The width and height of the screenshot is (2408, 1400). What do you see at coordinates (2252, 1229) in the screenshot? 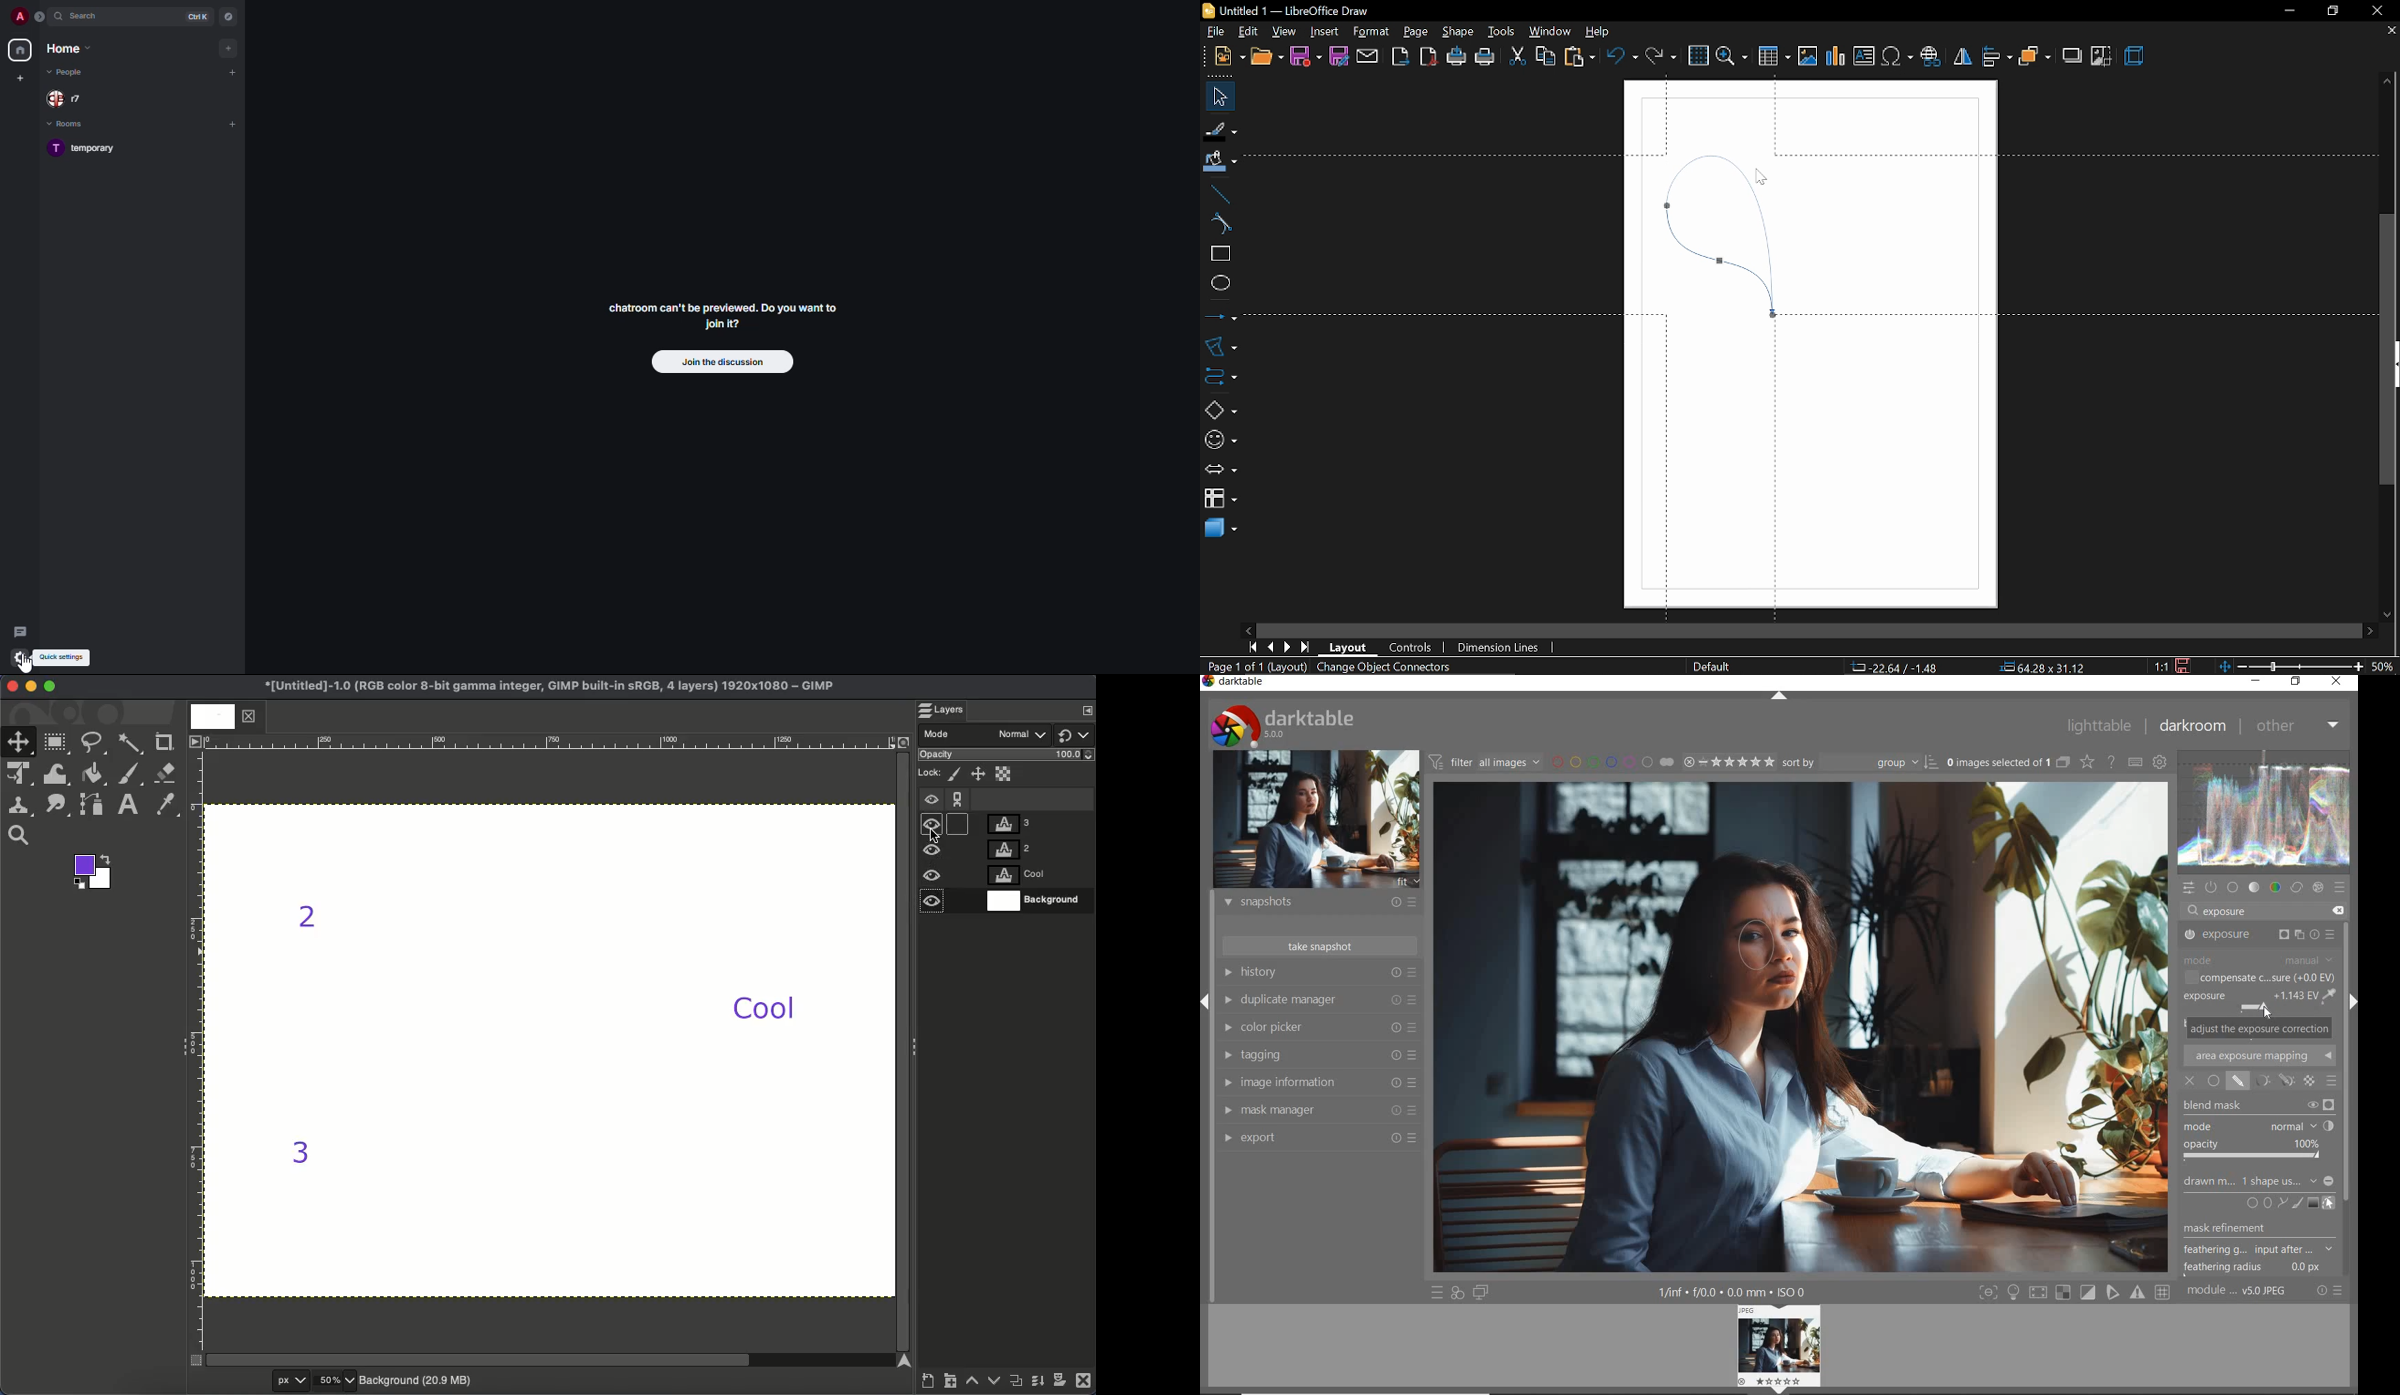
I see `mask refinement` at bounding box center [2252, 1229].